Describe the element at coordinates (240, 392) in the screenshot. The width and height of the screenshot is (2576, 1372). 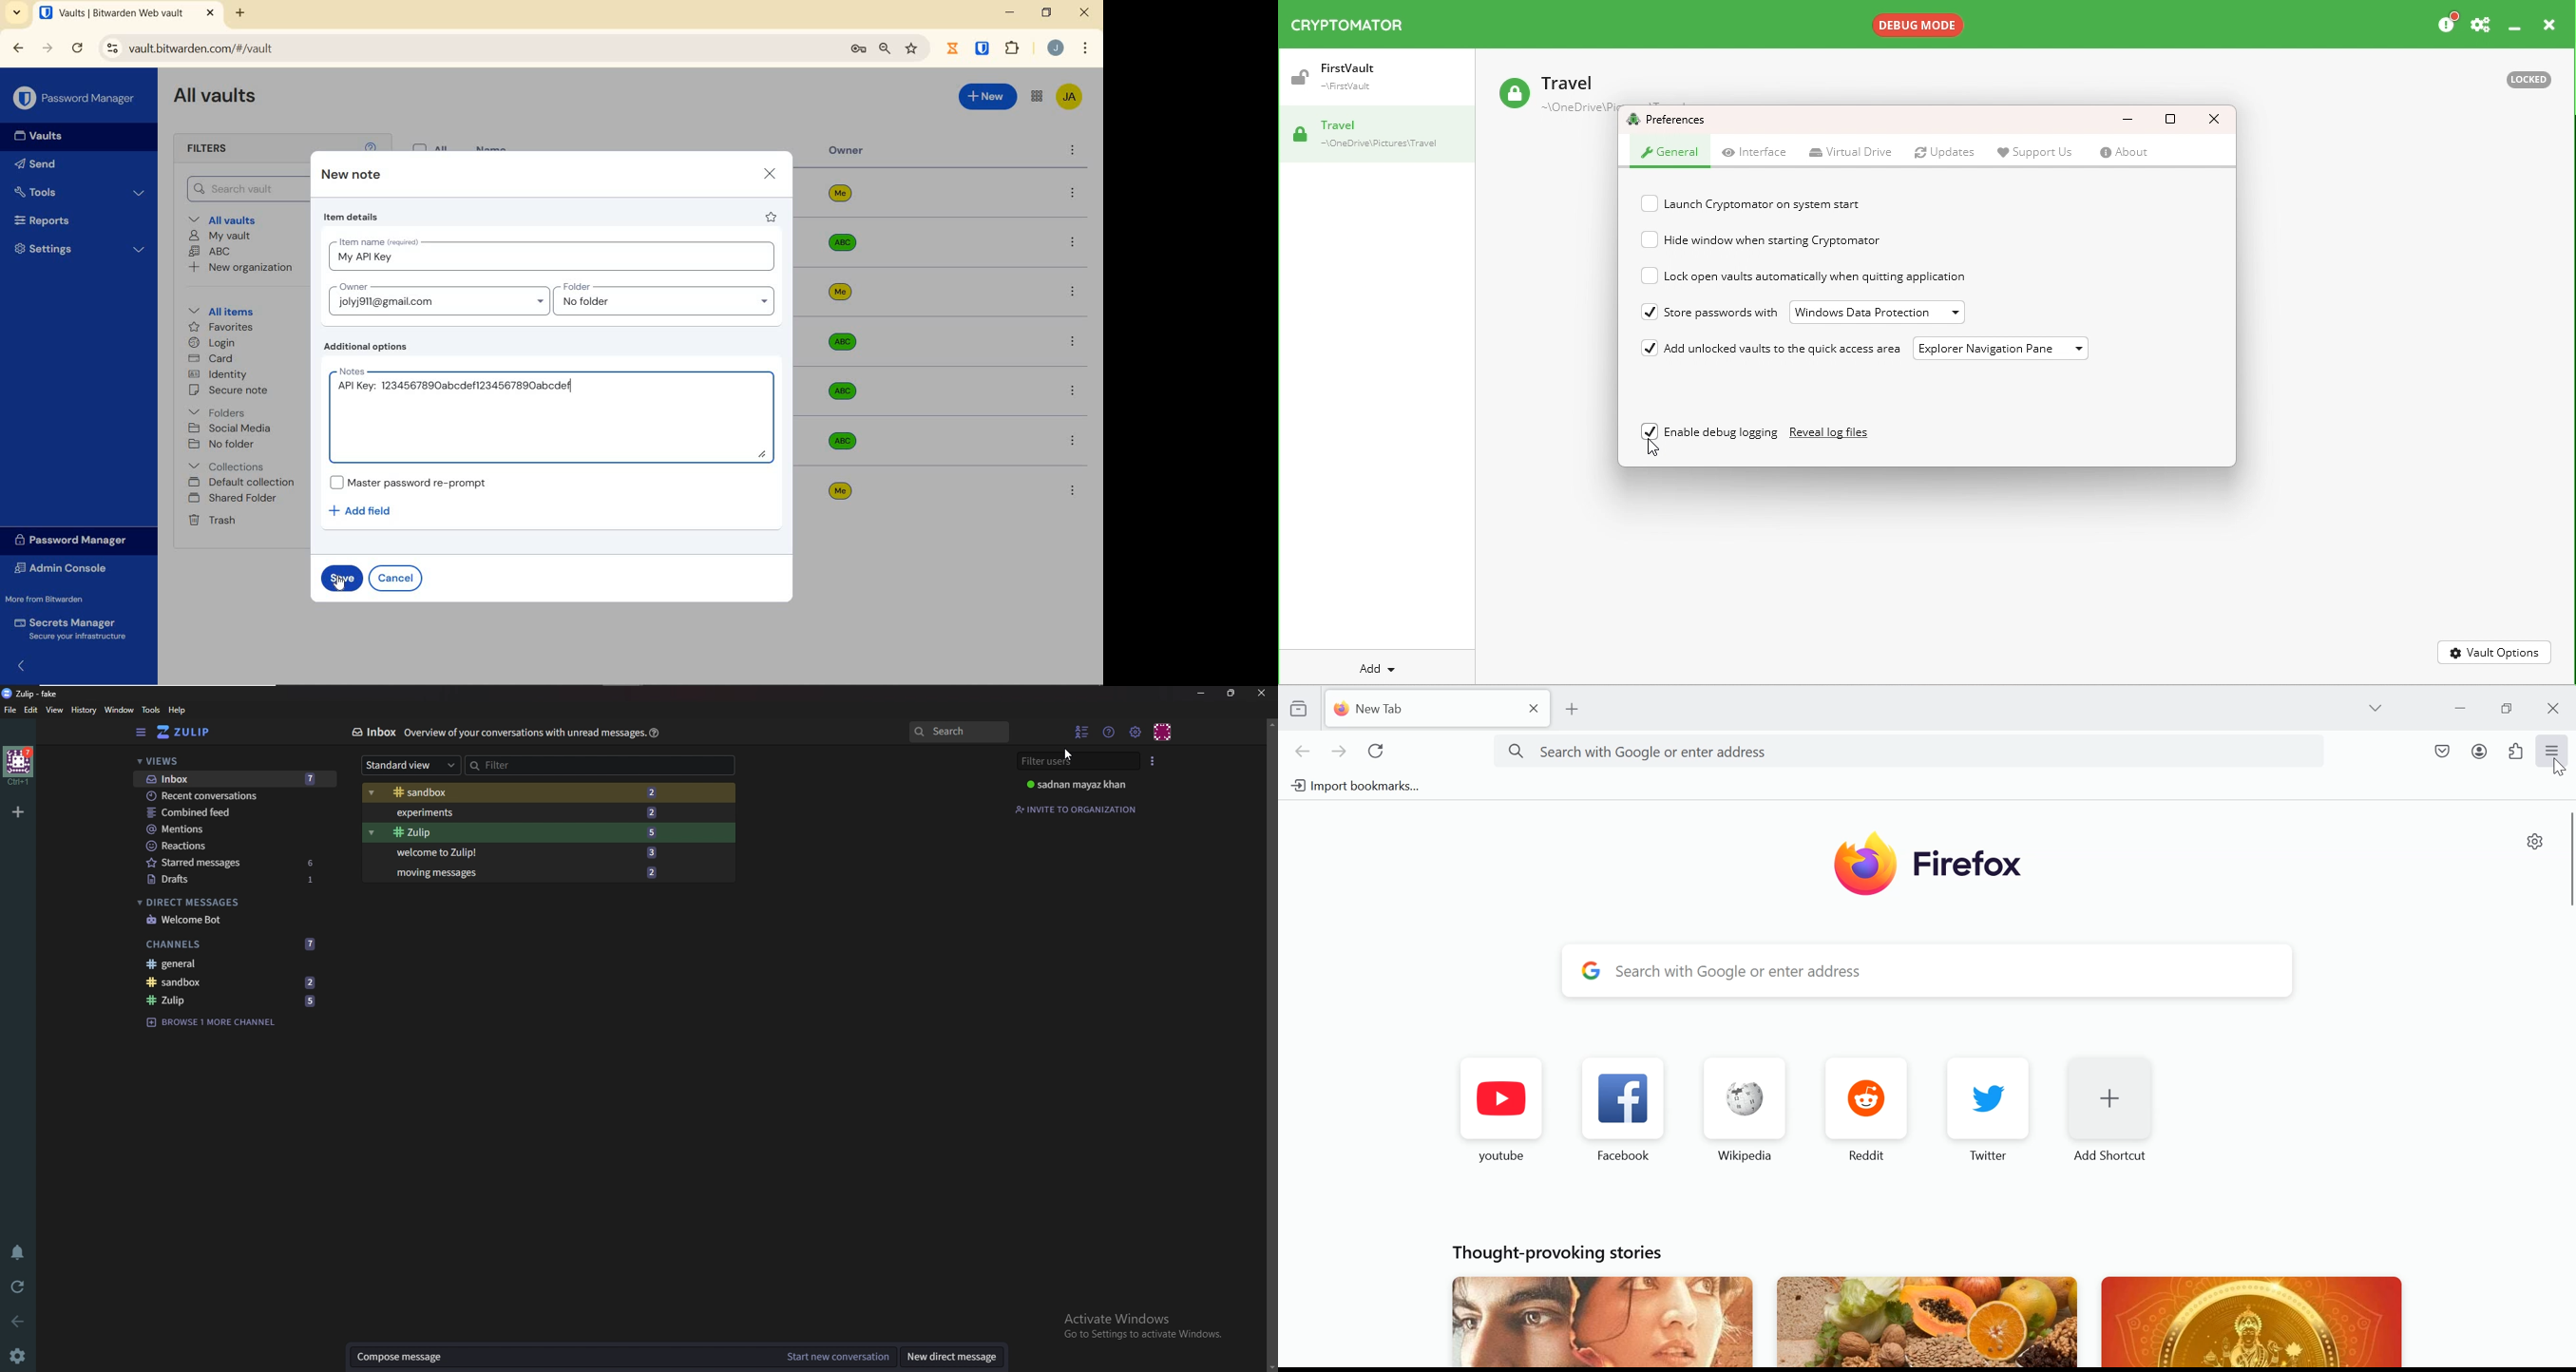
I see `secure note` at that location.